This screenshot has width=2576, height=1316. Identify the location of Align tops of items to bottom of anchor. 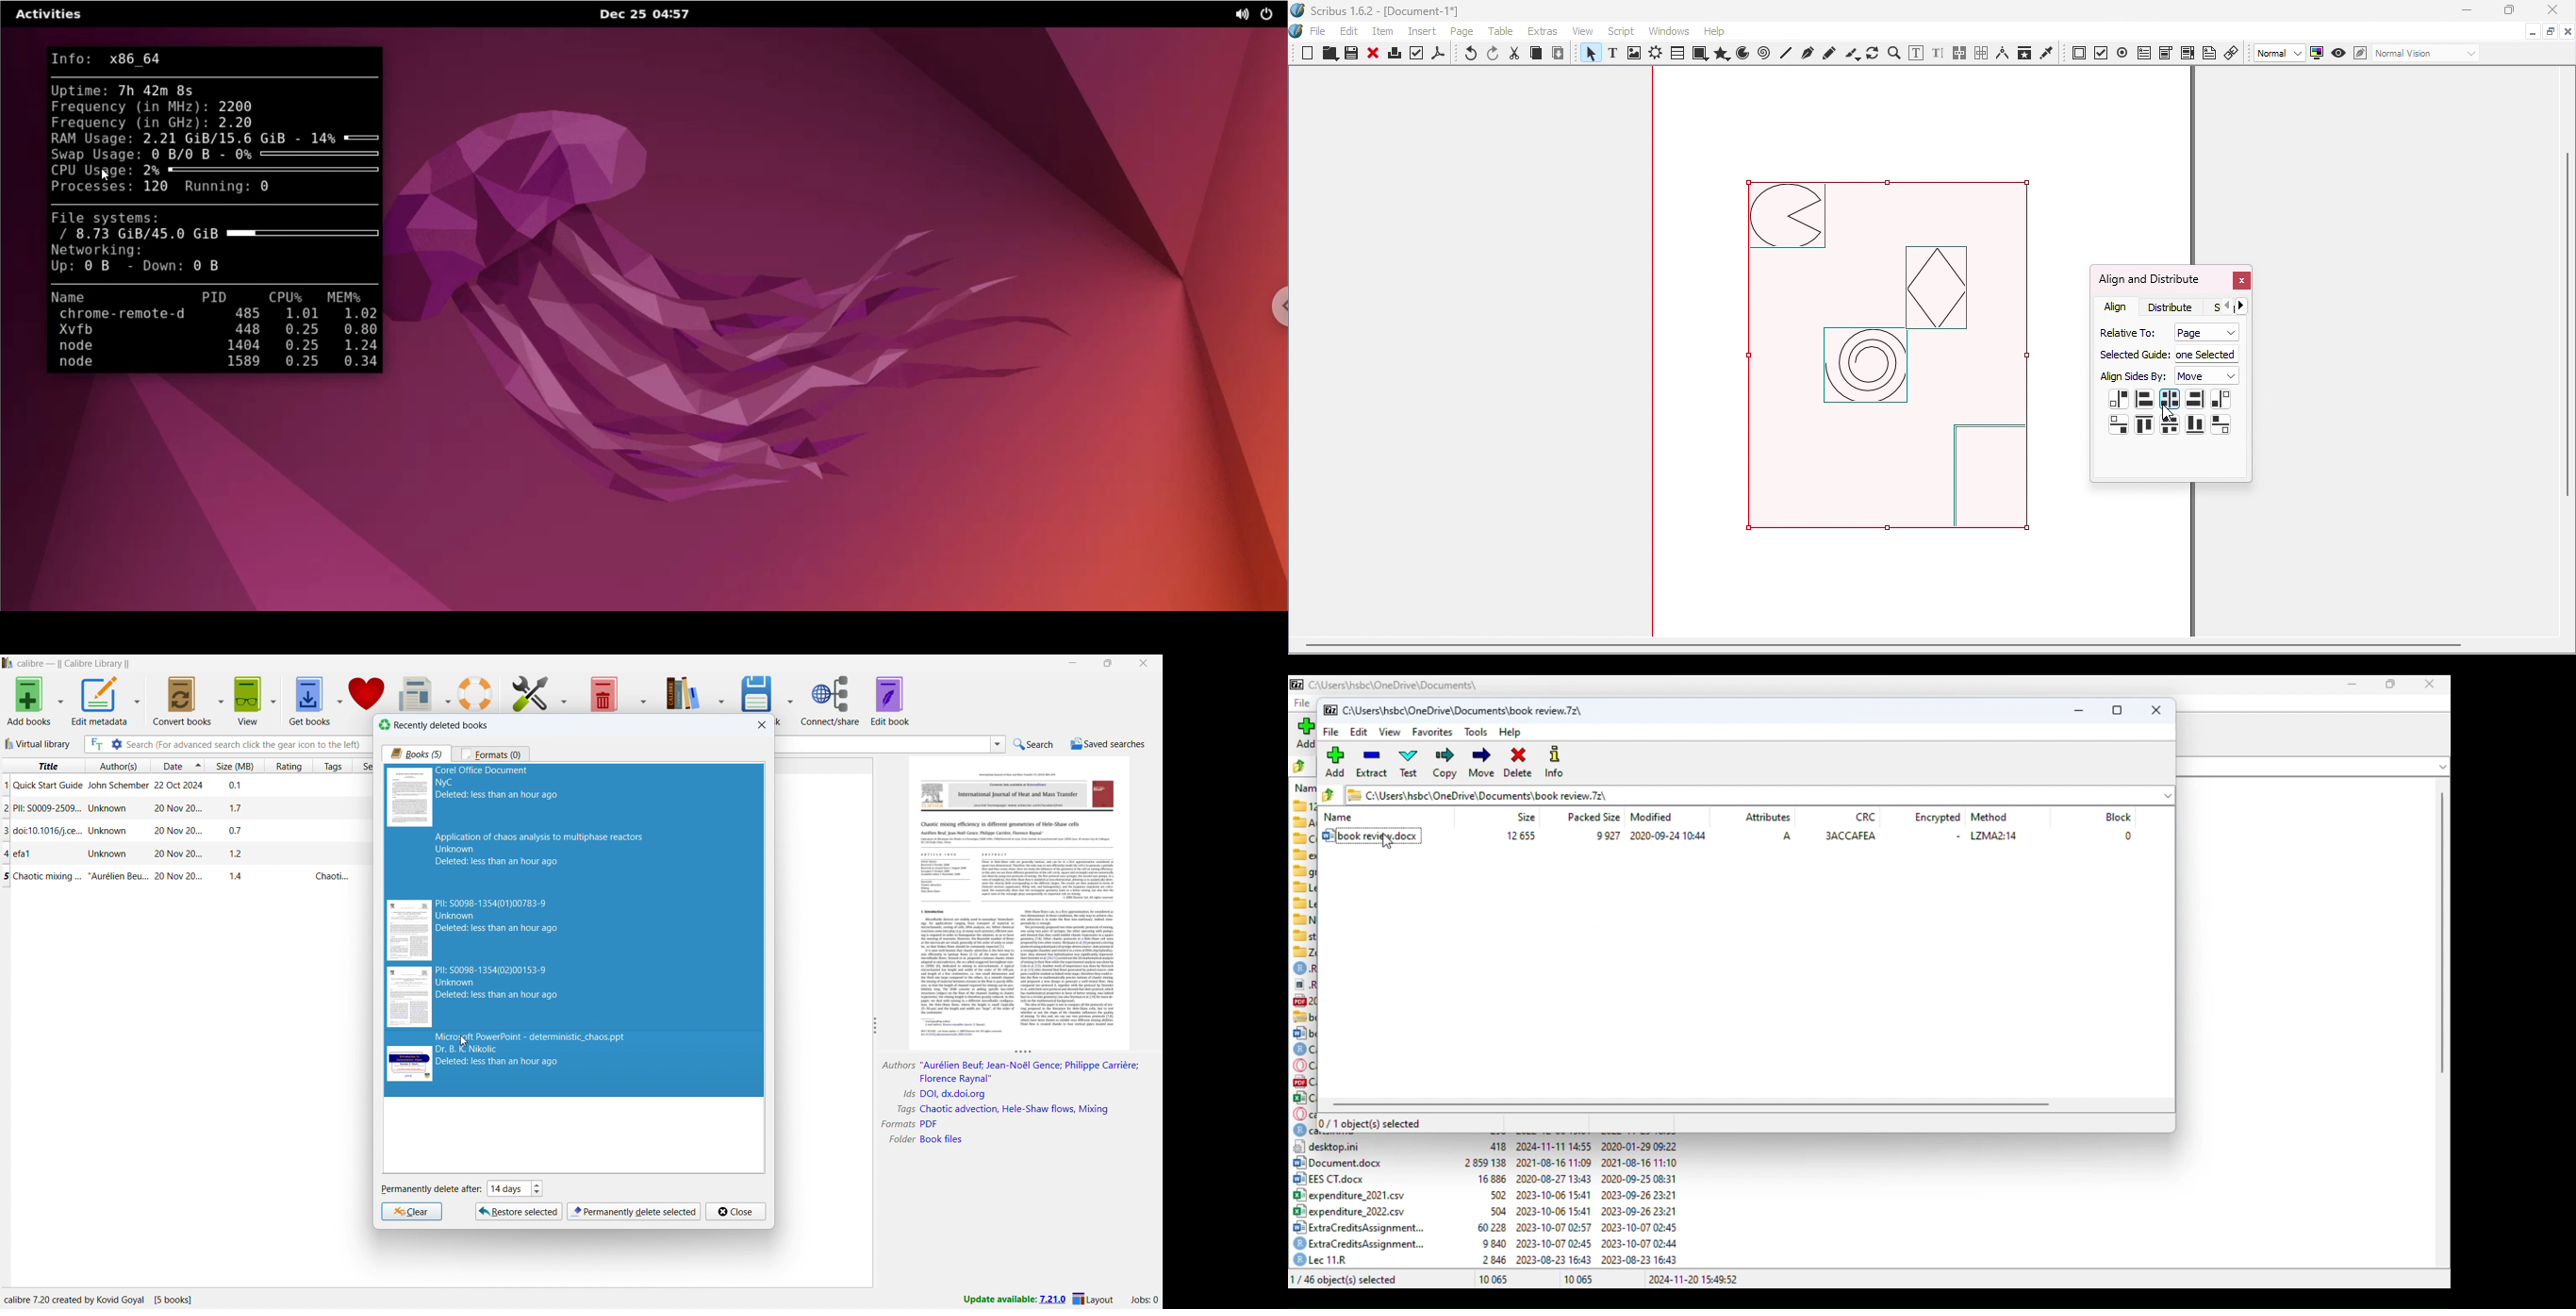
(2221, 423).